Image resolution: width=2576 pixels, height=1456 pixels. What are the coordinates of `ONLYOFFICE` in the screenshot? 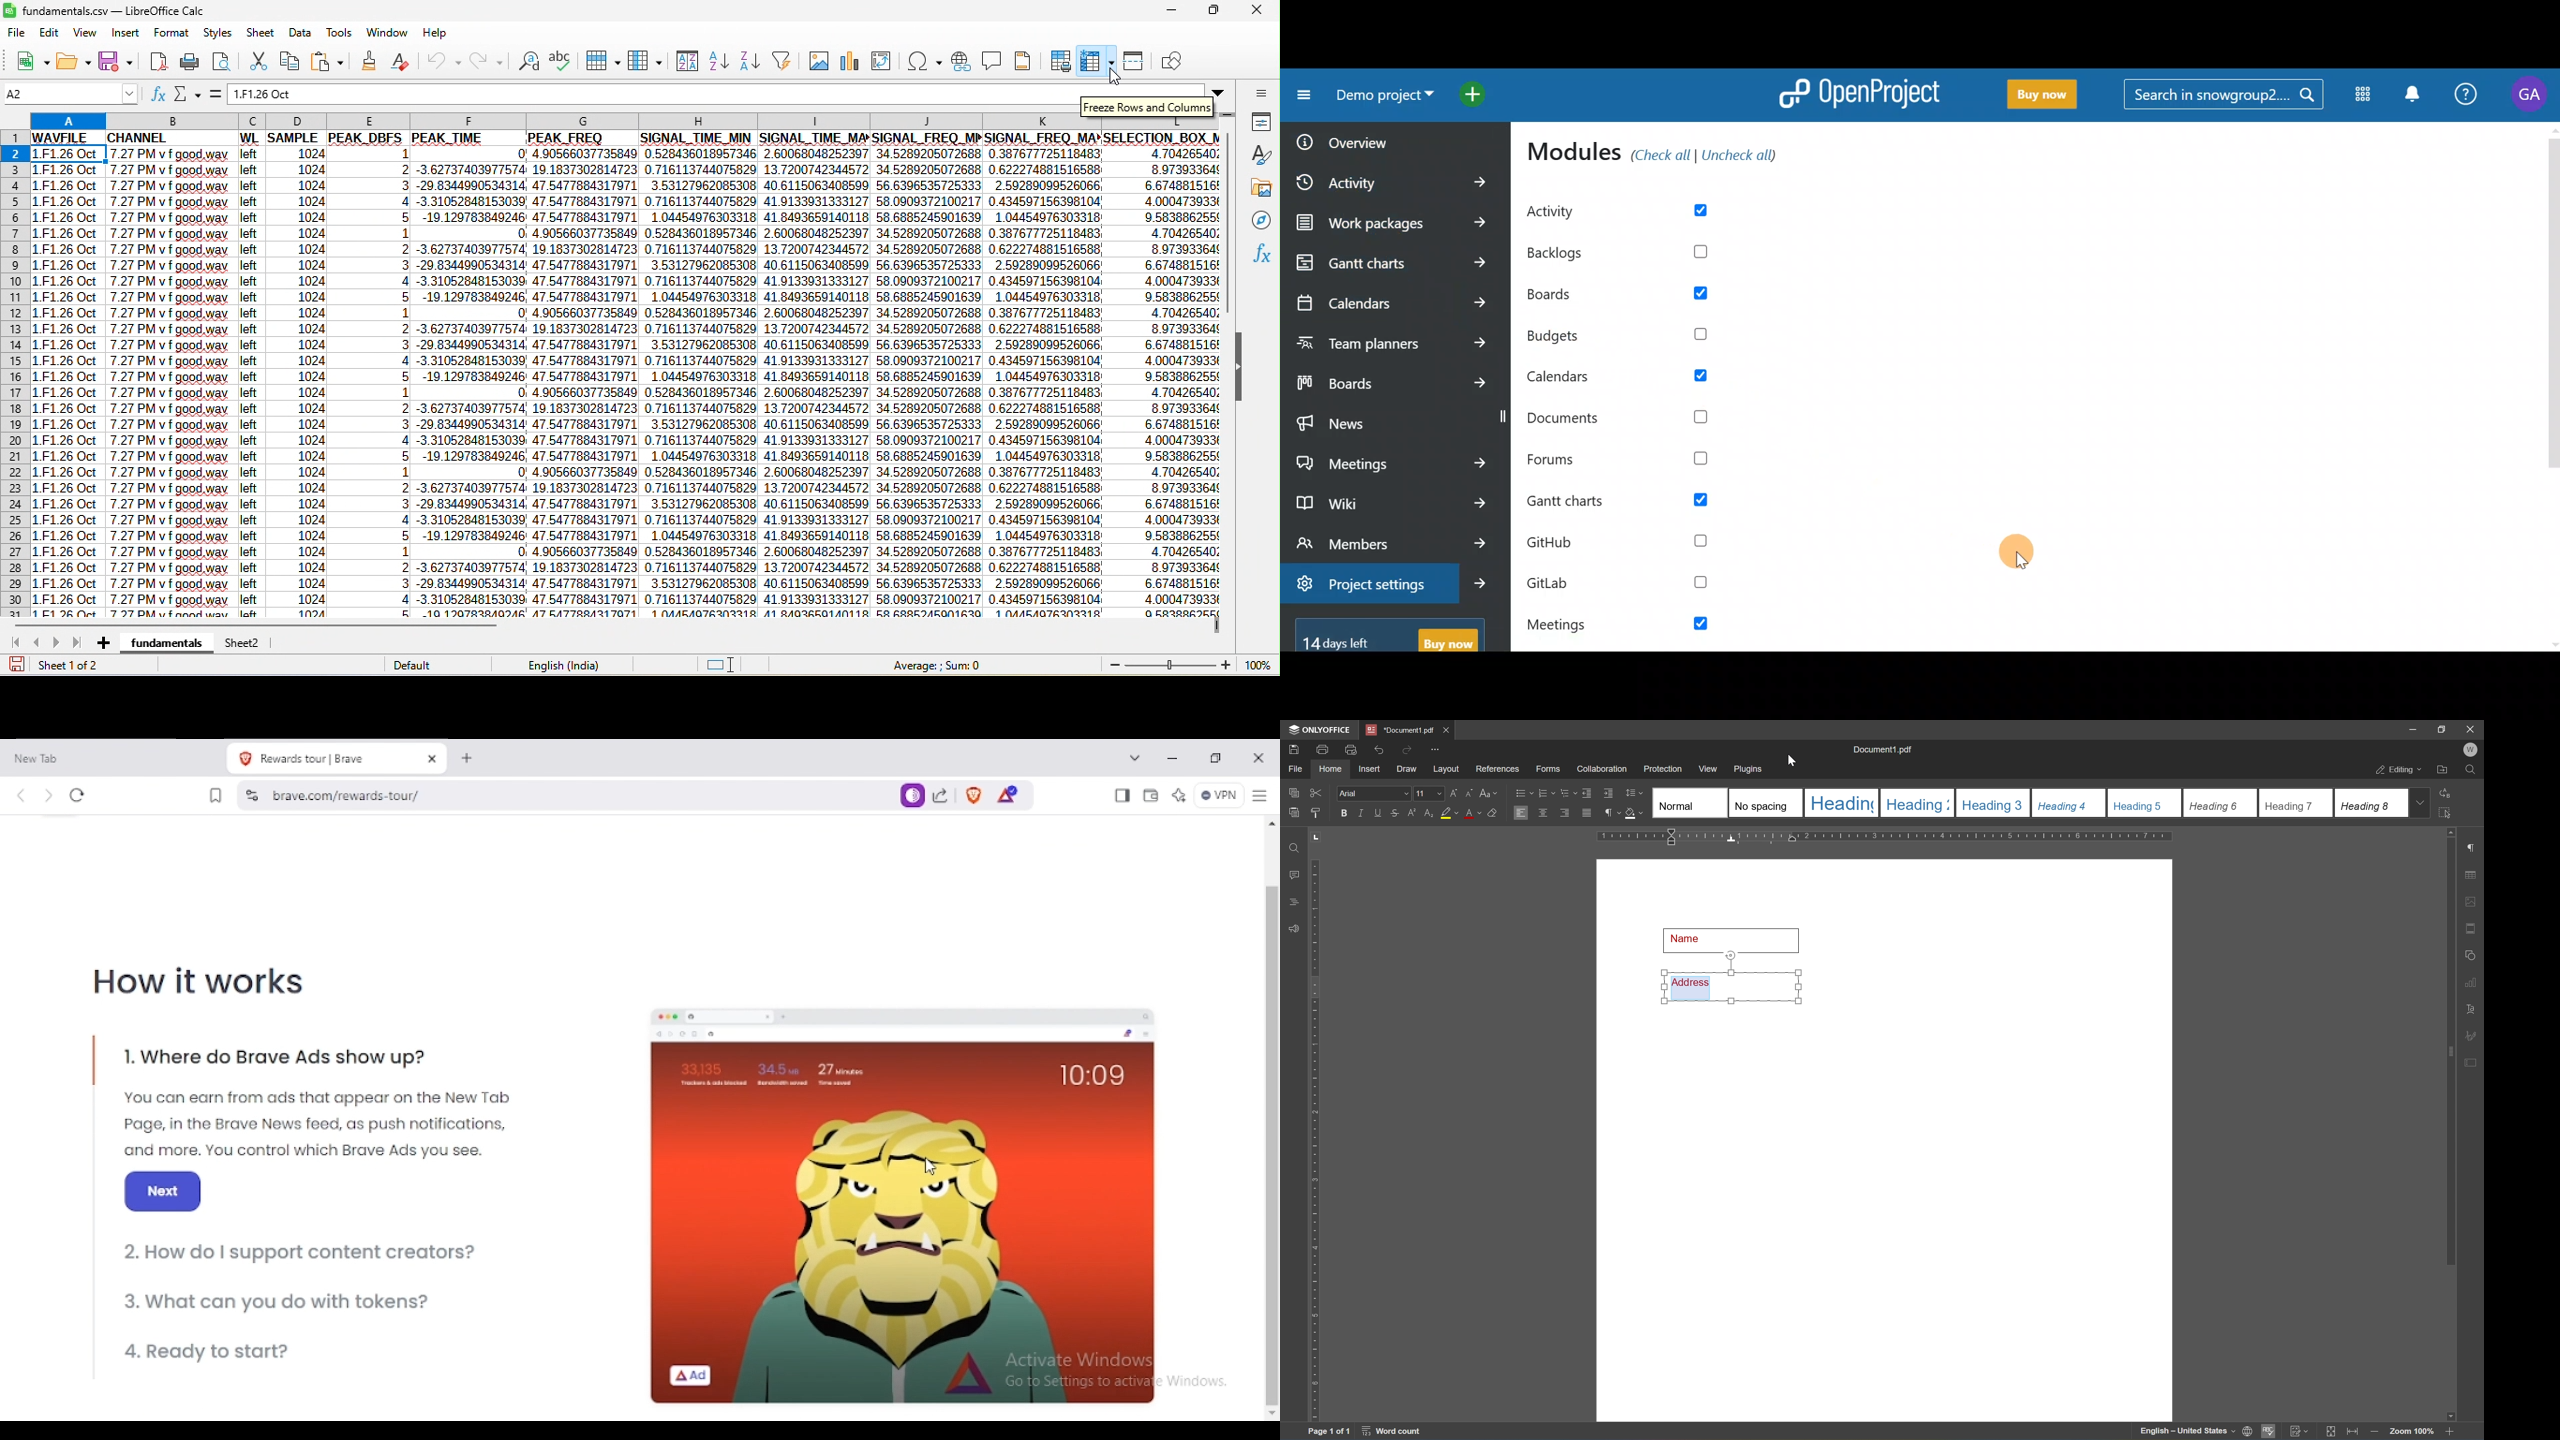 It's located at (1318, 729).